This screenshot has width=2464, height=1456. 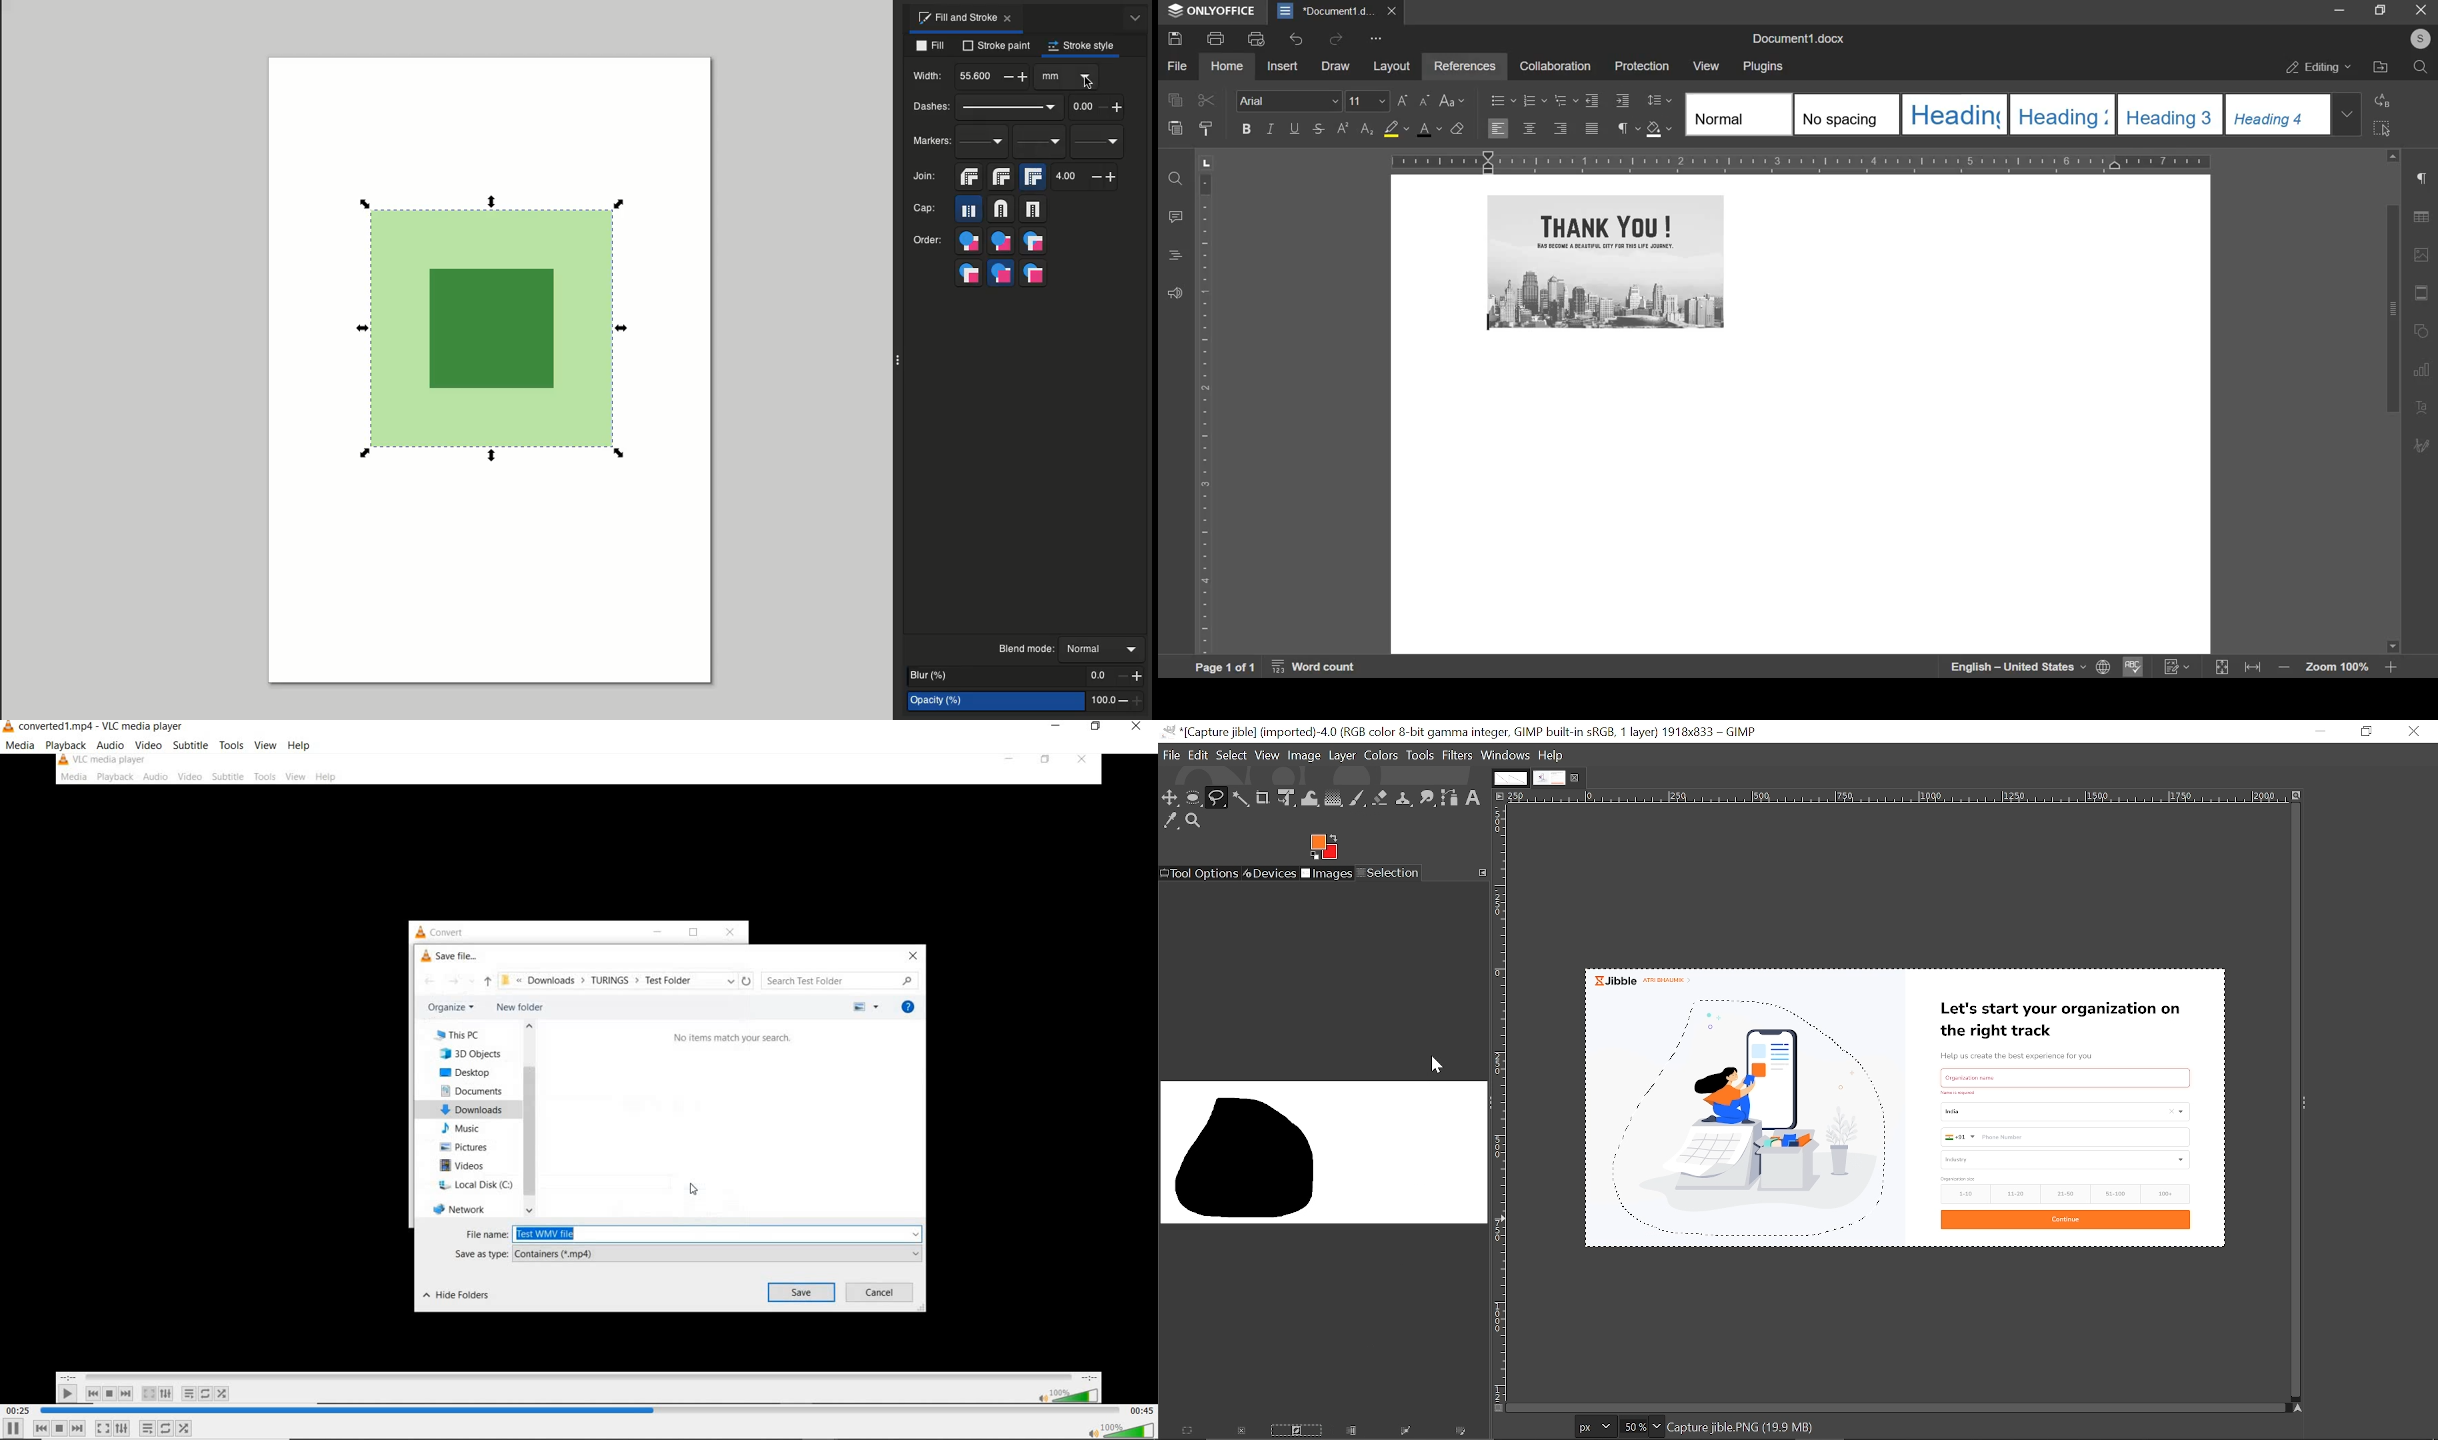 I want to click on Chart, so click(x=2425, y=370).